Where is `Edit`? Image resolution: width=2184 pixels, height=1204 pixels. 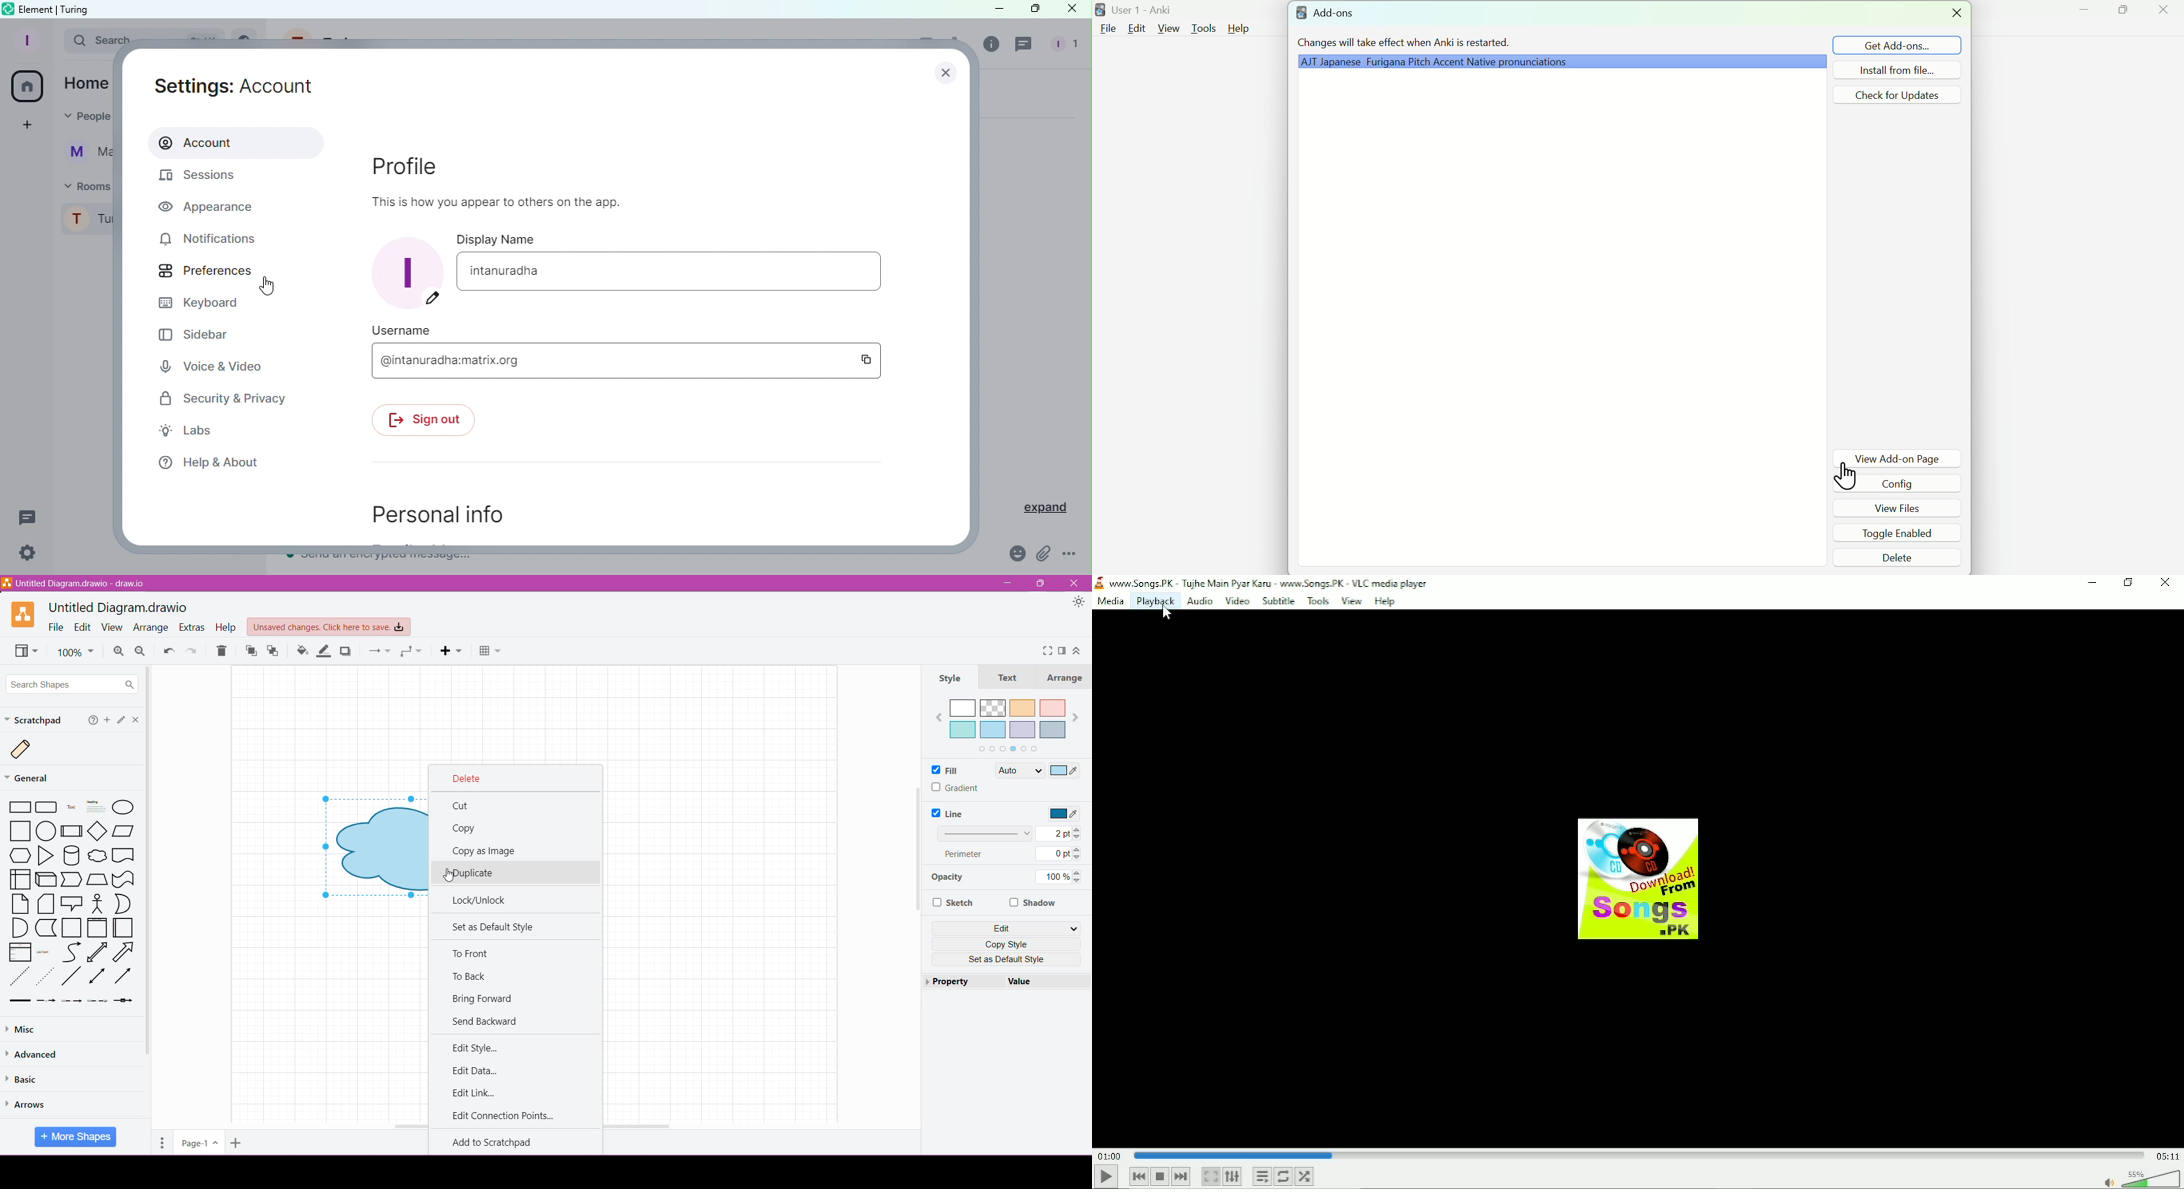
Edit is located at coordinates (1006, 928).